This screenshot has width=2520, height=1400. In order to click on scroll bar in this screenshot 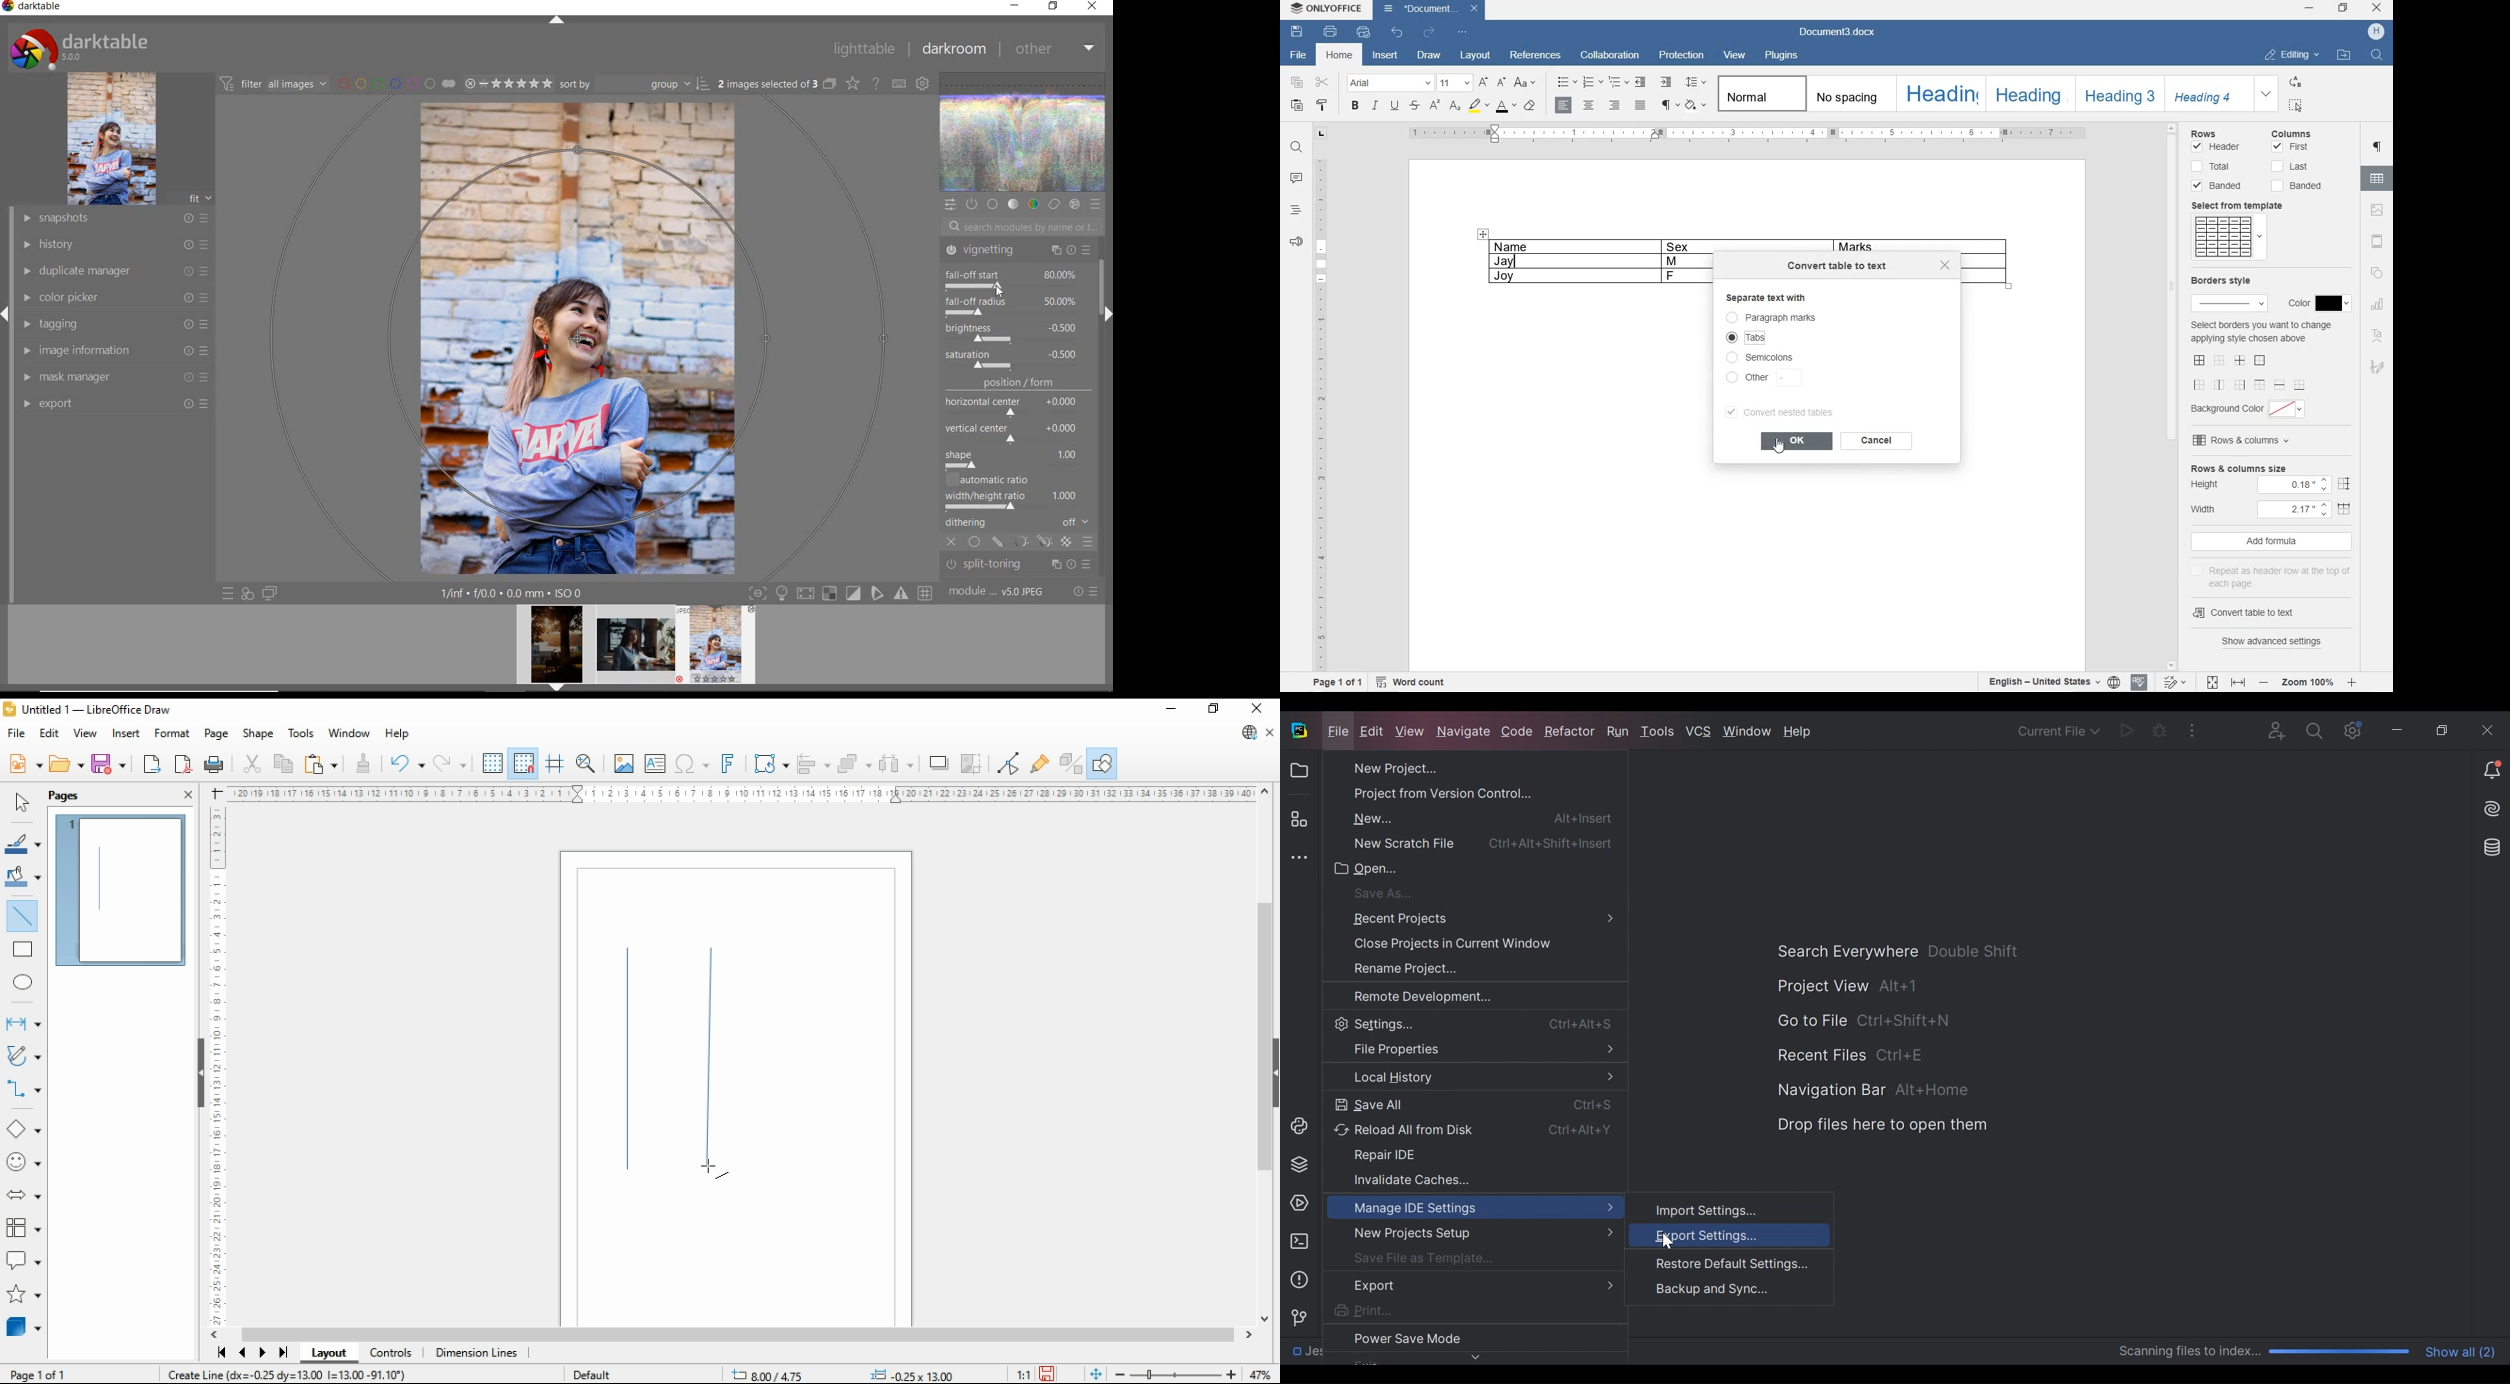, I will do `click(1259, 1053)`.